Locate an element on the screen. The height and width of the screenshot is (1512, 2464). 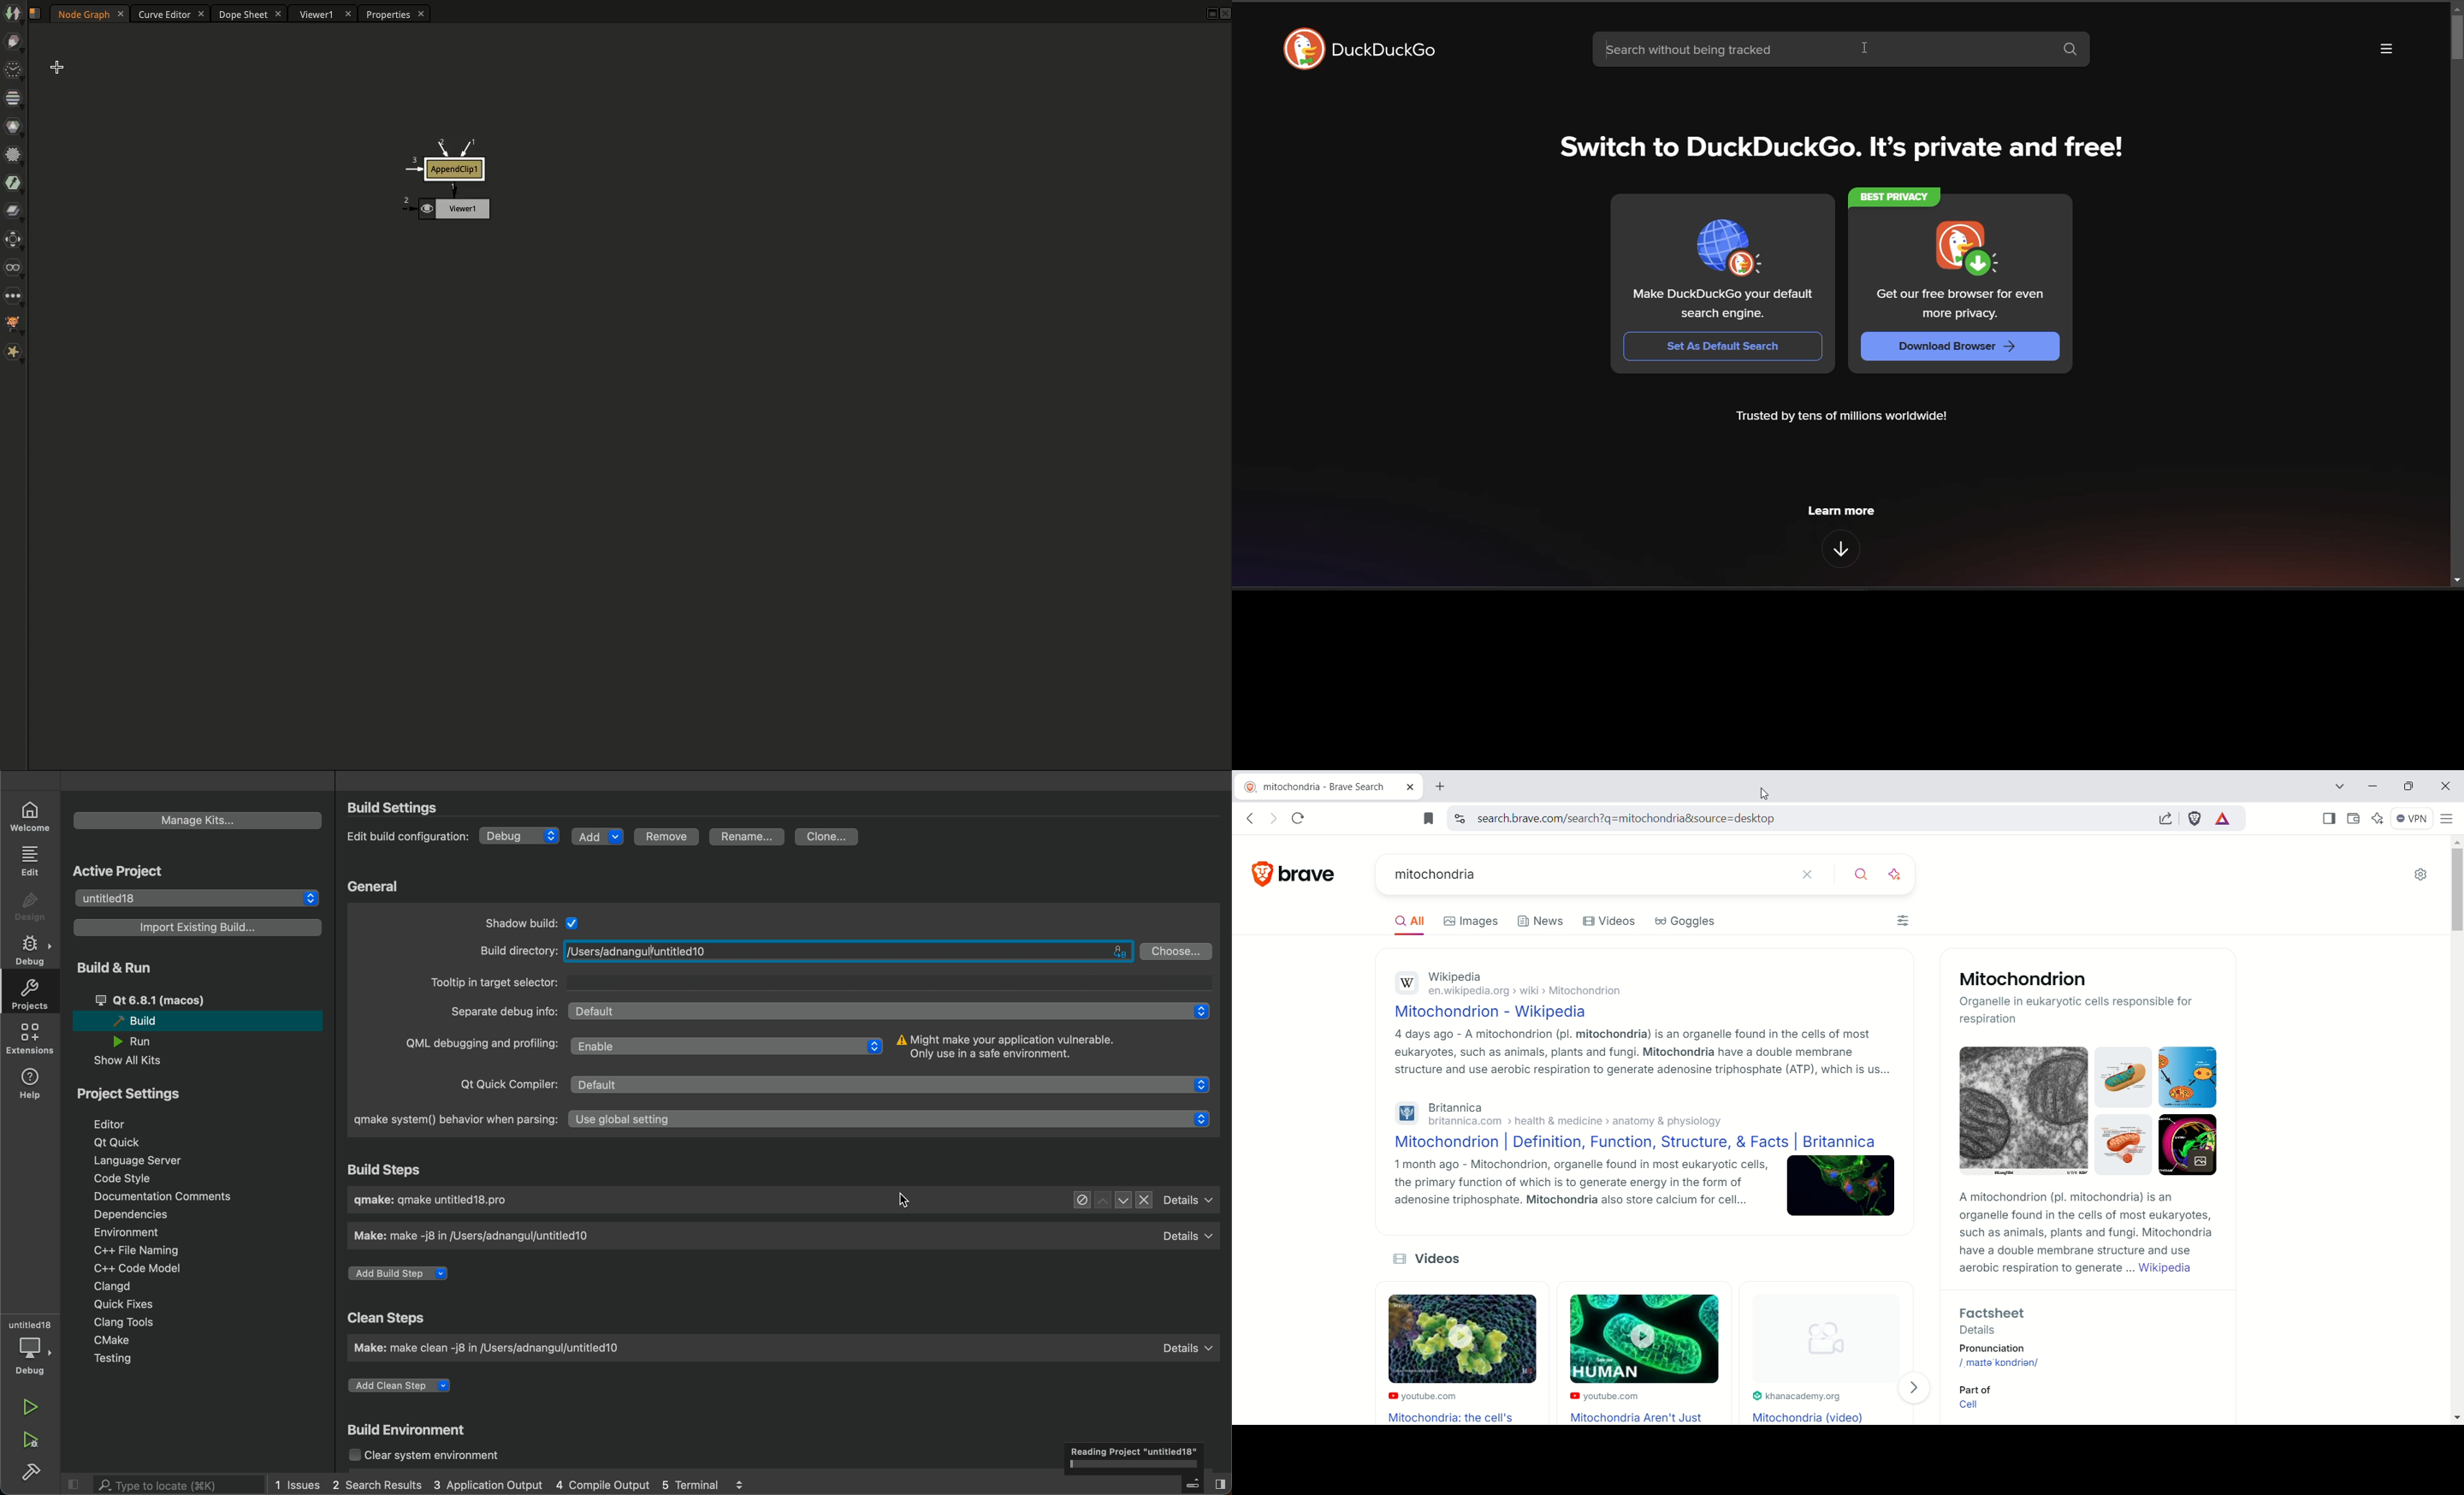
download browser is located at coordinates (1961, 347).